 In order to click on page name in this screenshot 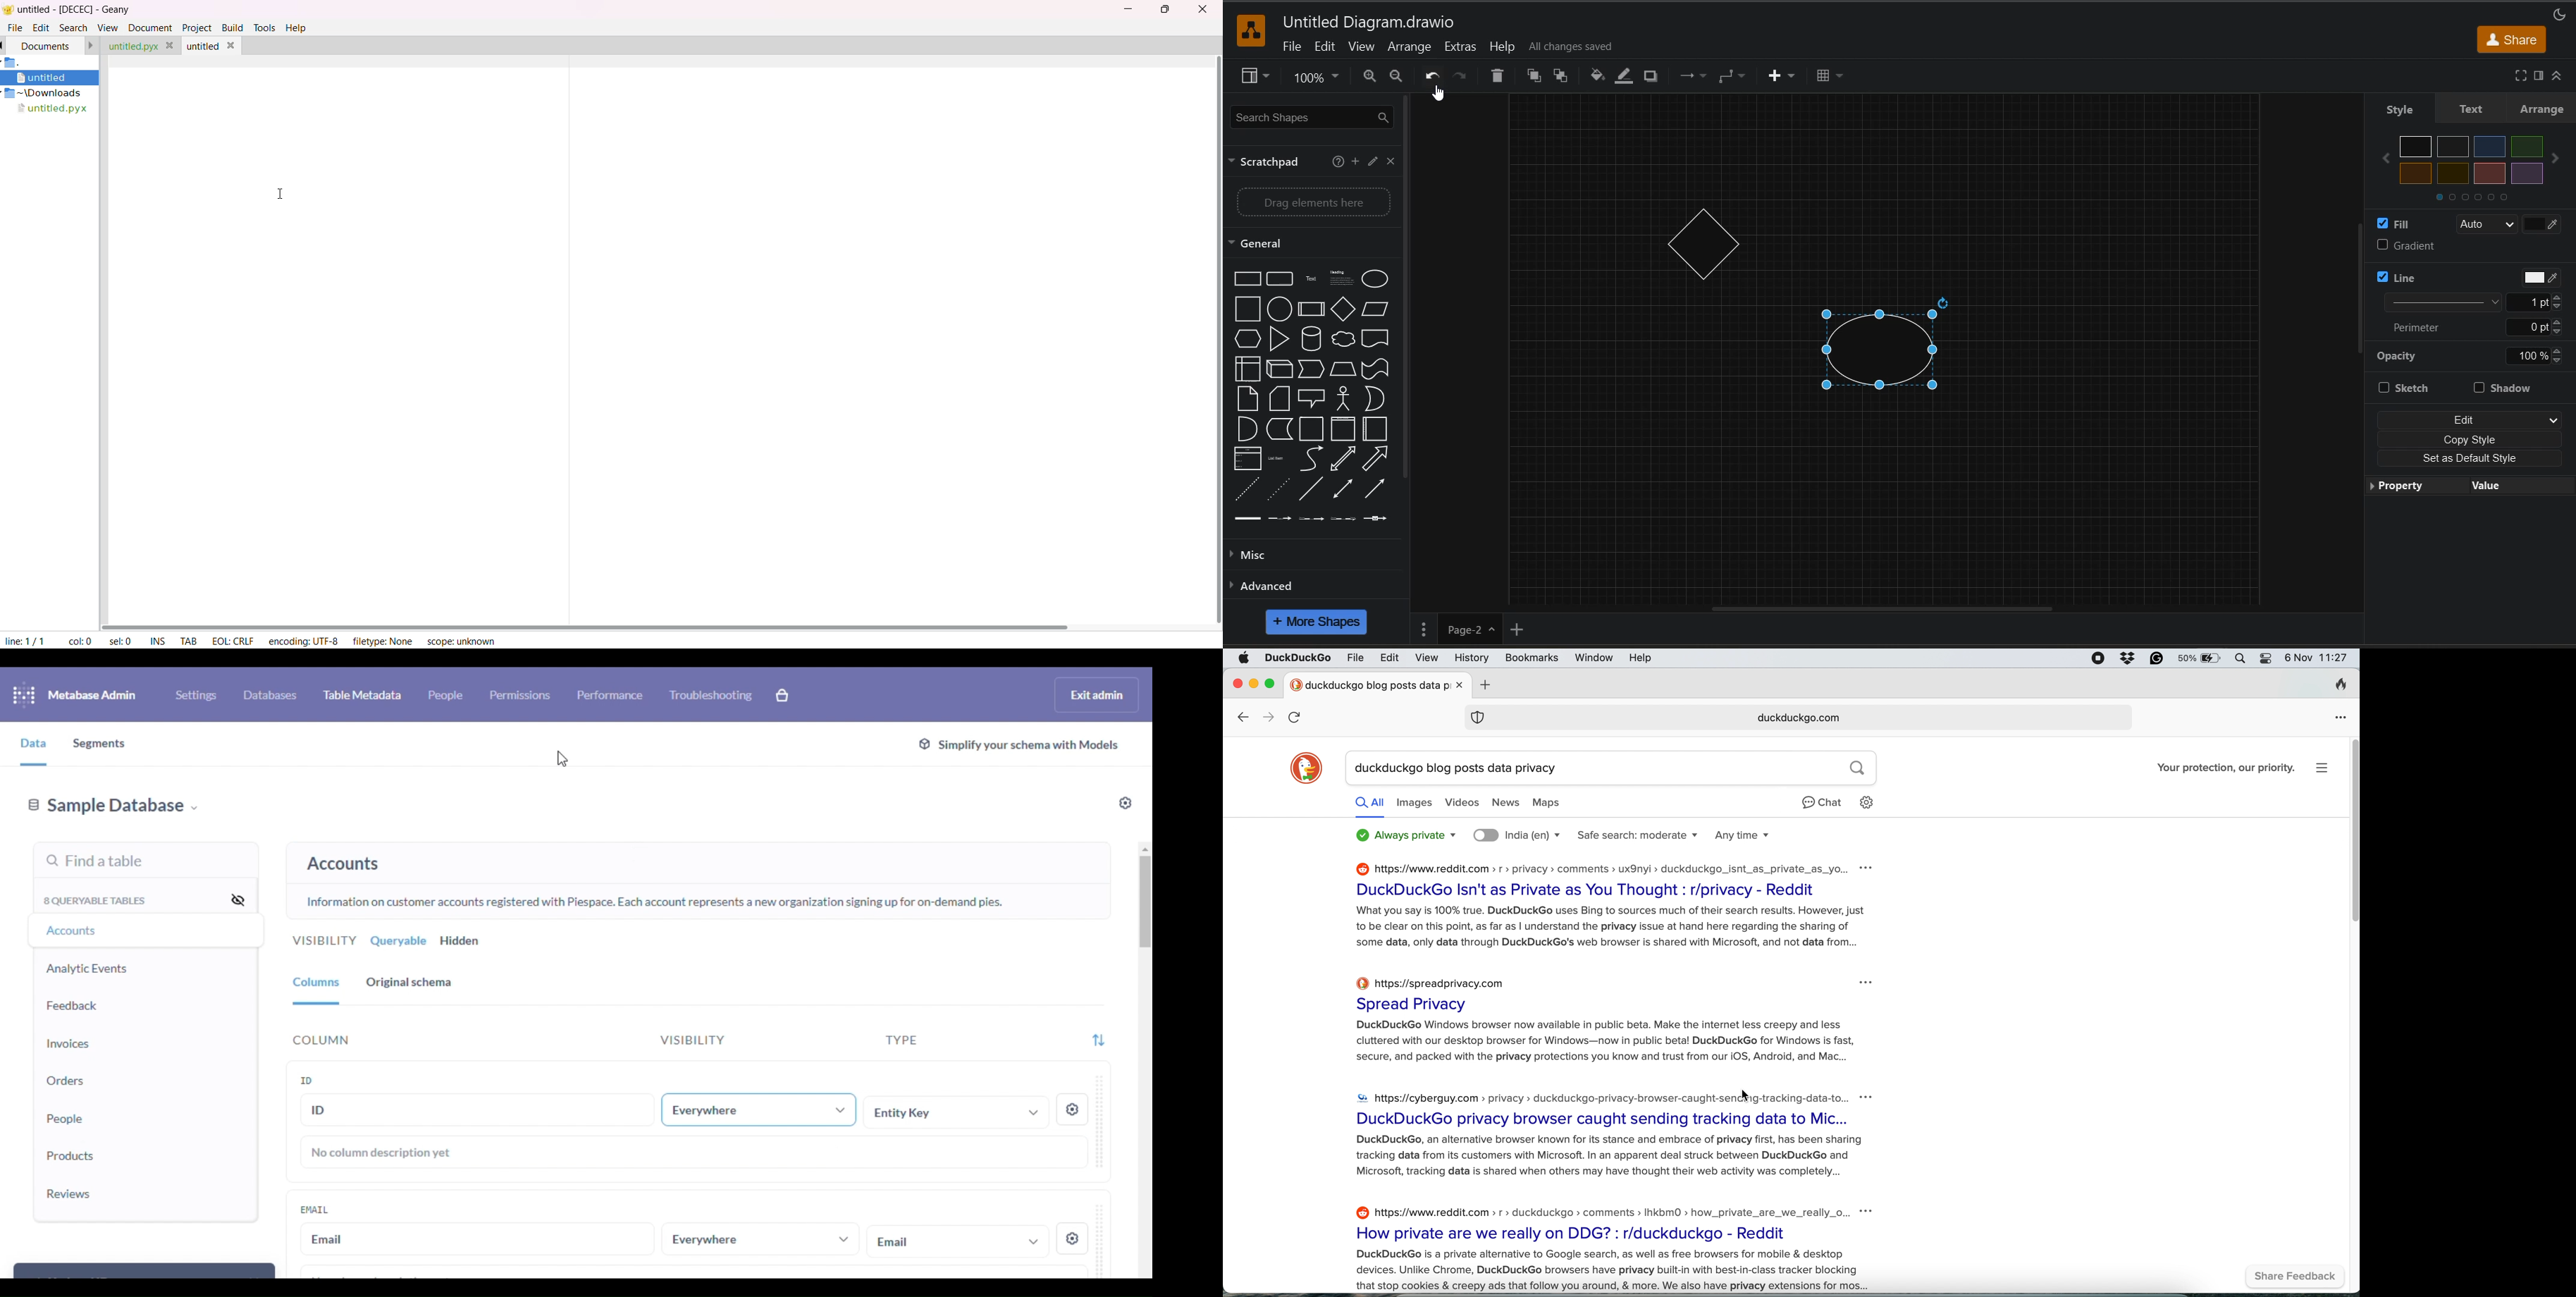, I will do `click(1471, 629)`.